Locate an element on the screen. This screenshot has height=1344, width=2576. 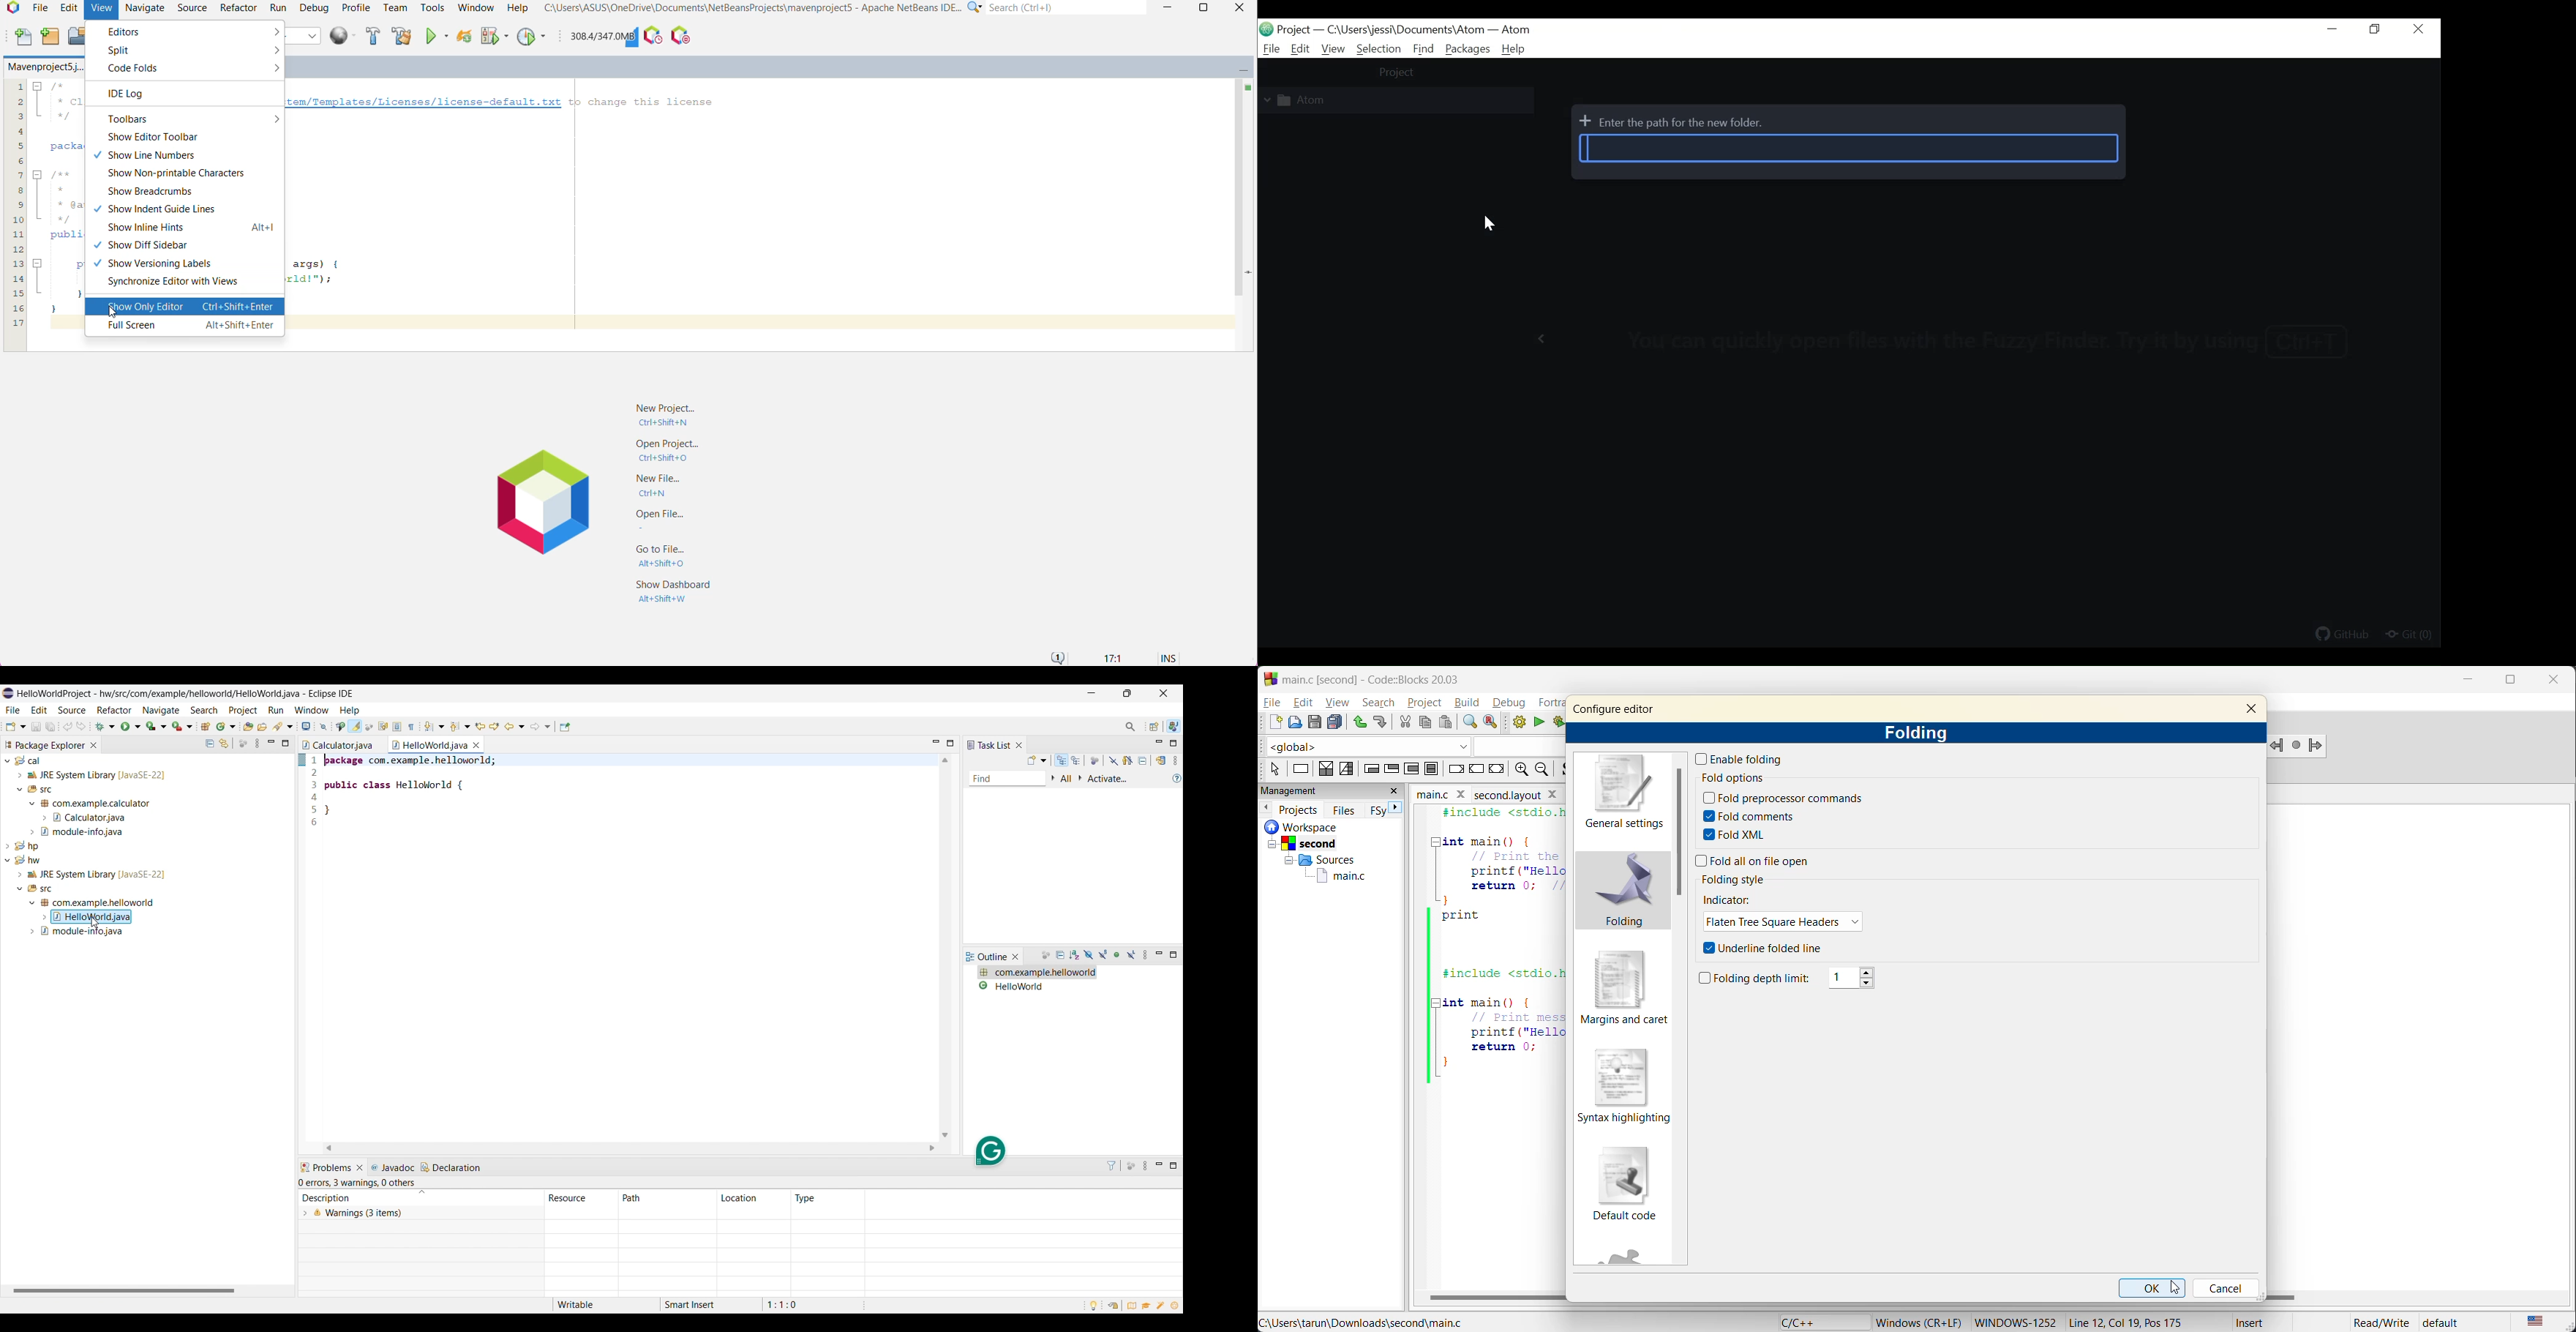
block instruction is located at coordinates (1431, 768).